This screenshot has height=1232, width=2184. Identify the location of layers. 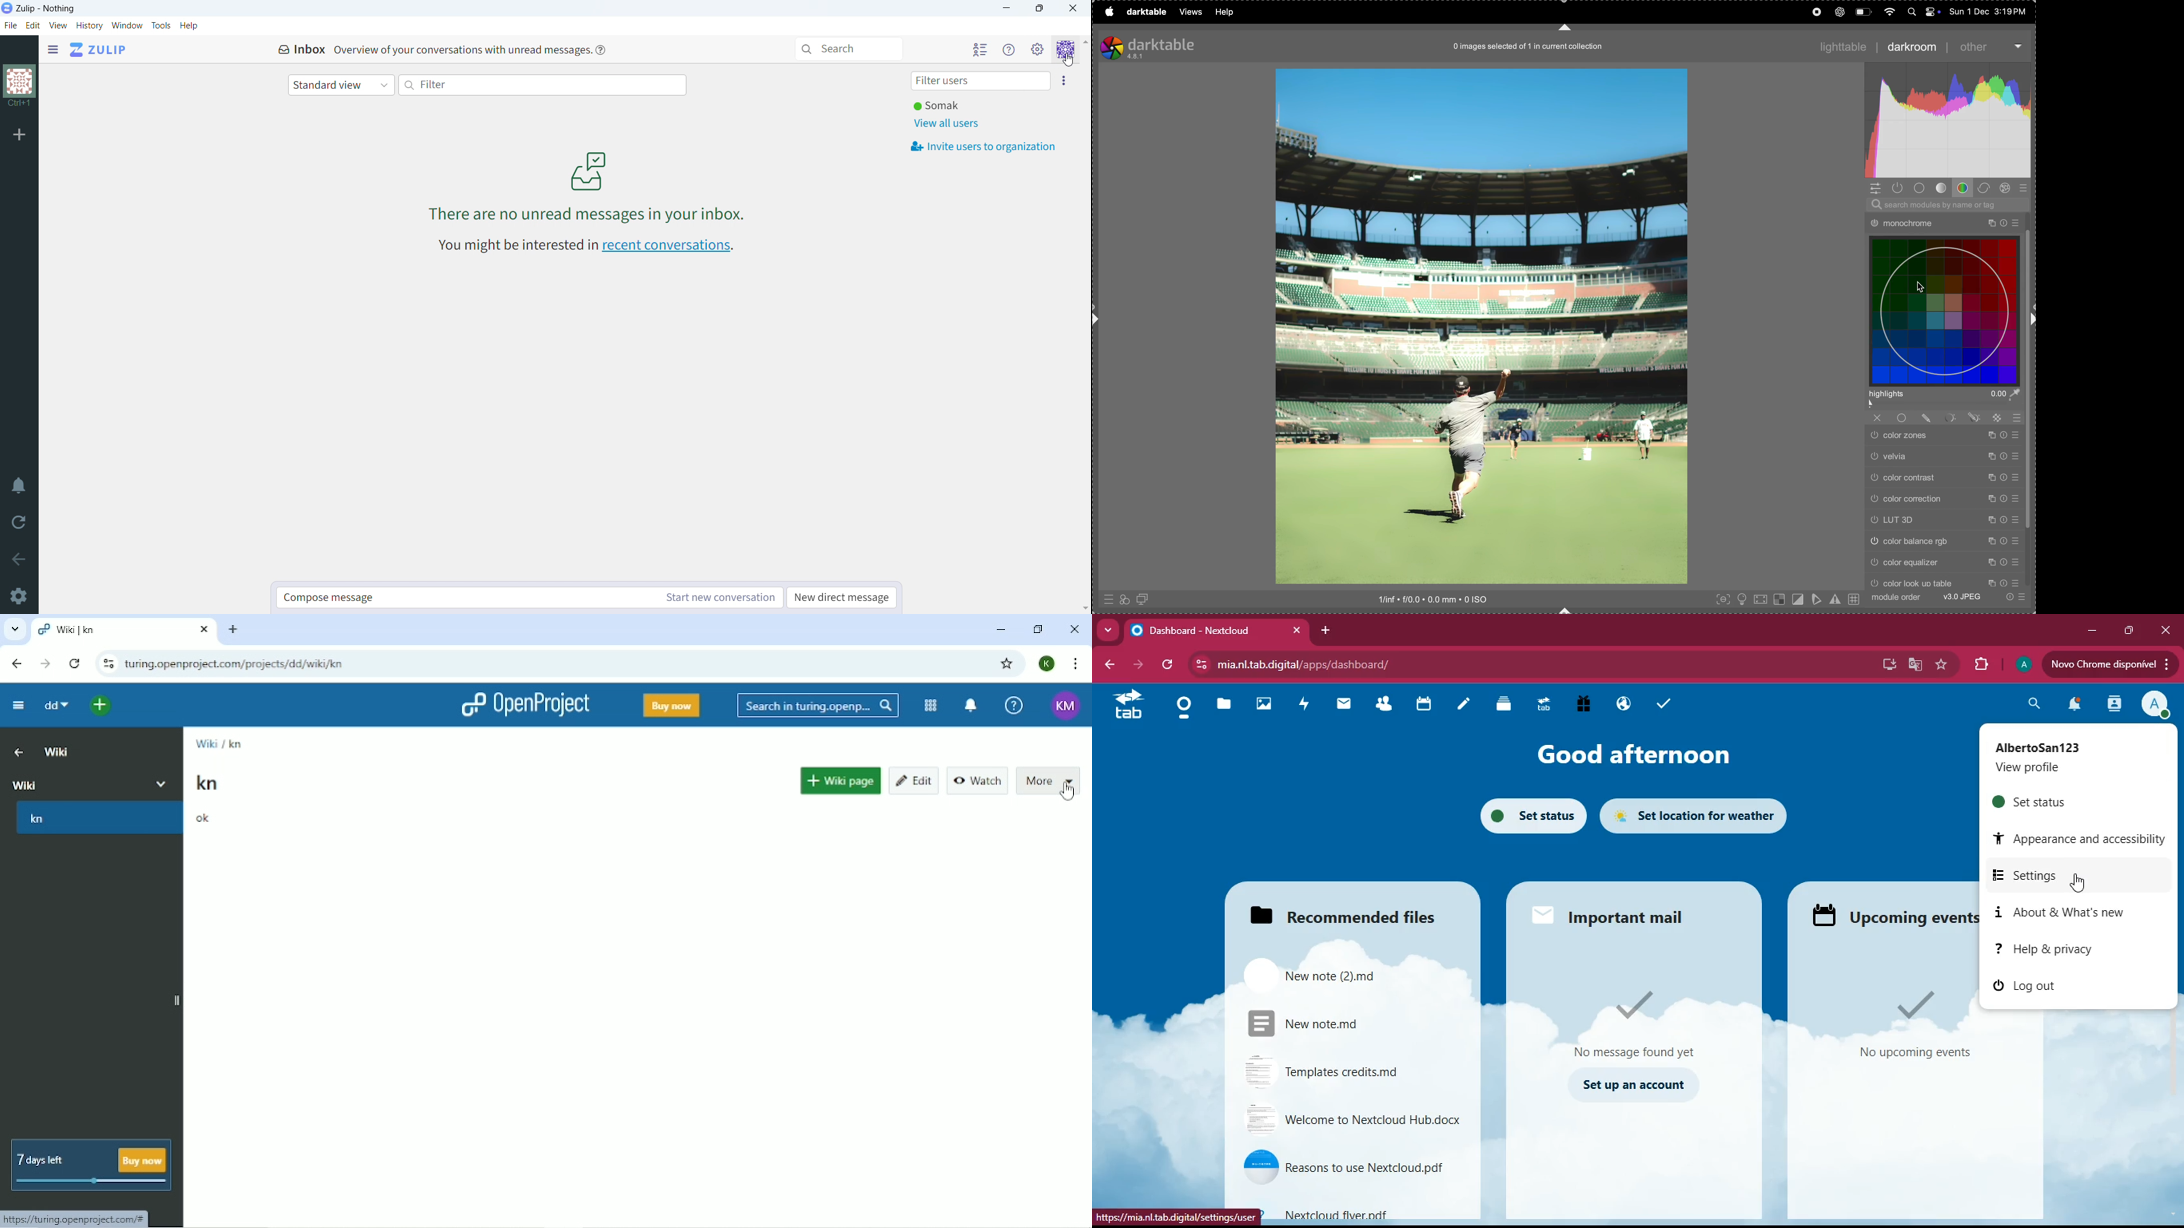
(1506, 706).